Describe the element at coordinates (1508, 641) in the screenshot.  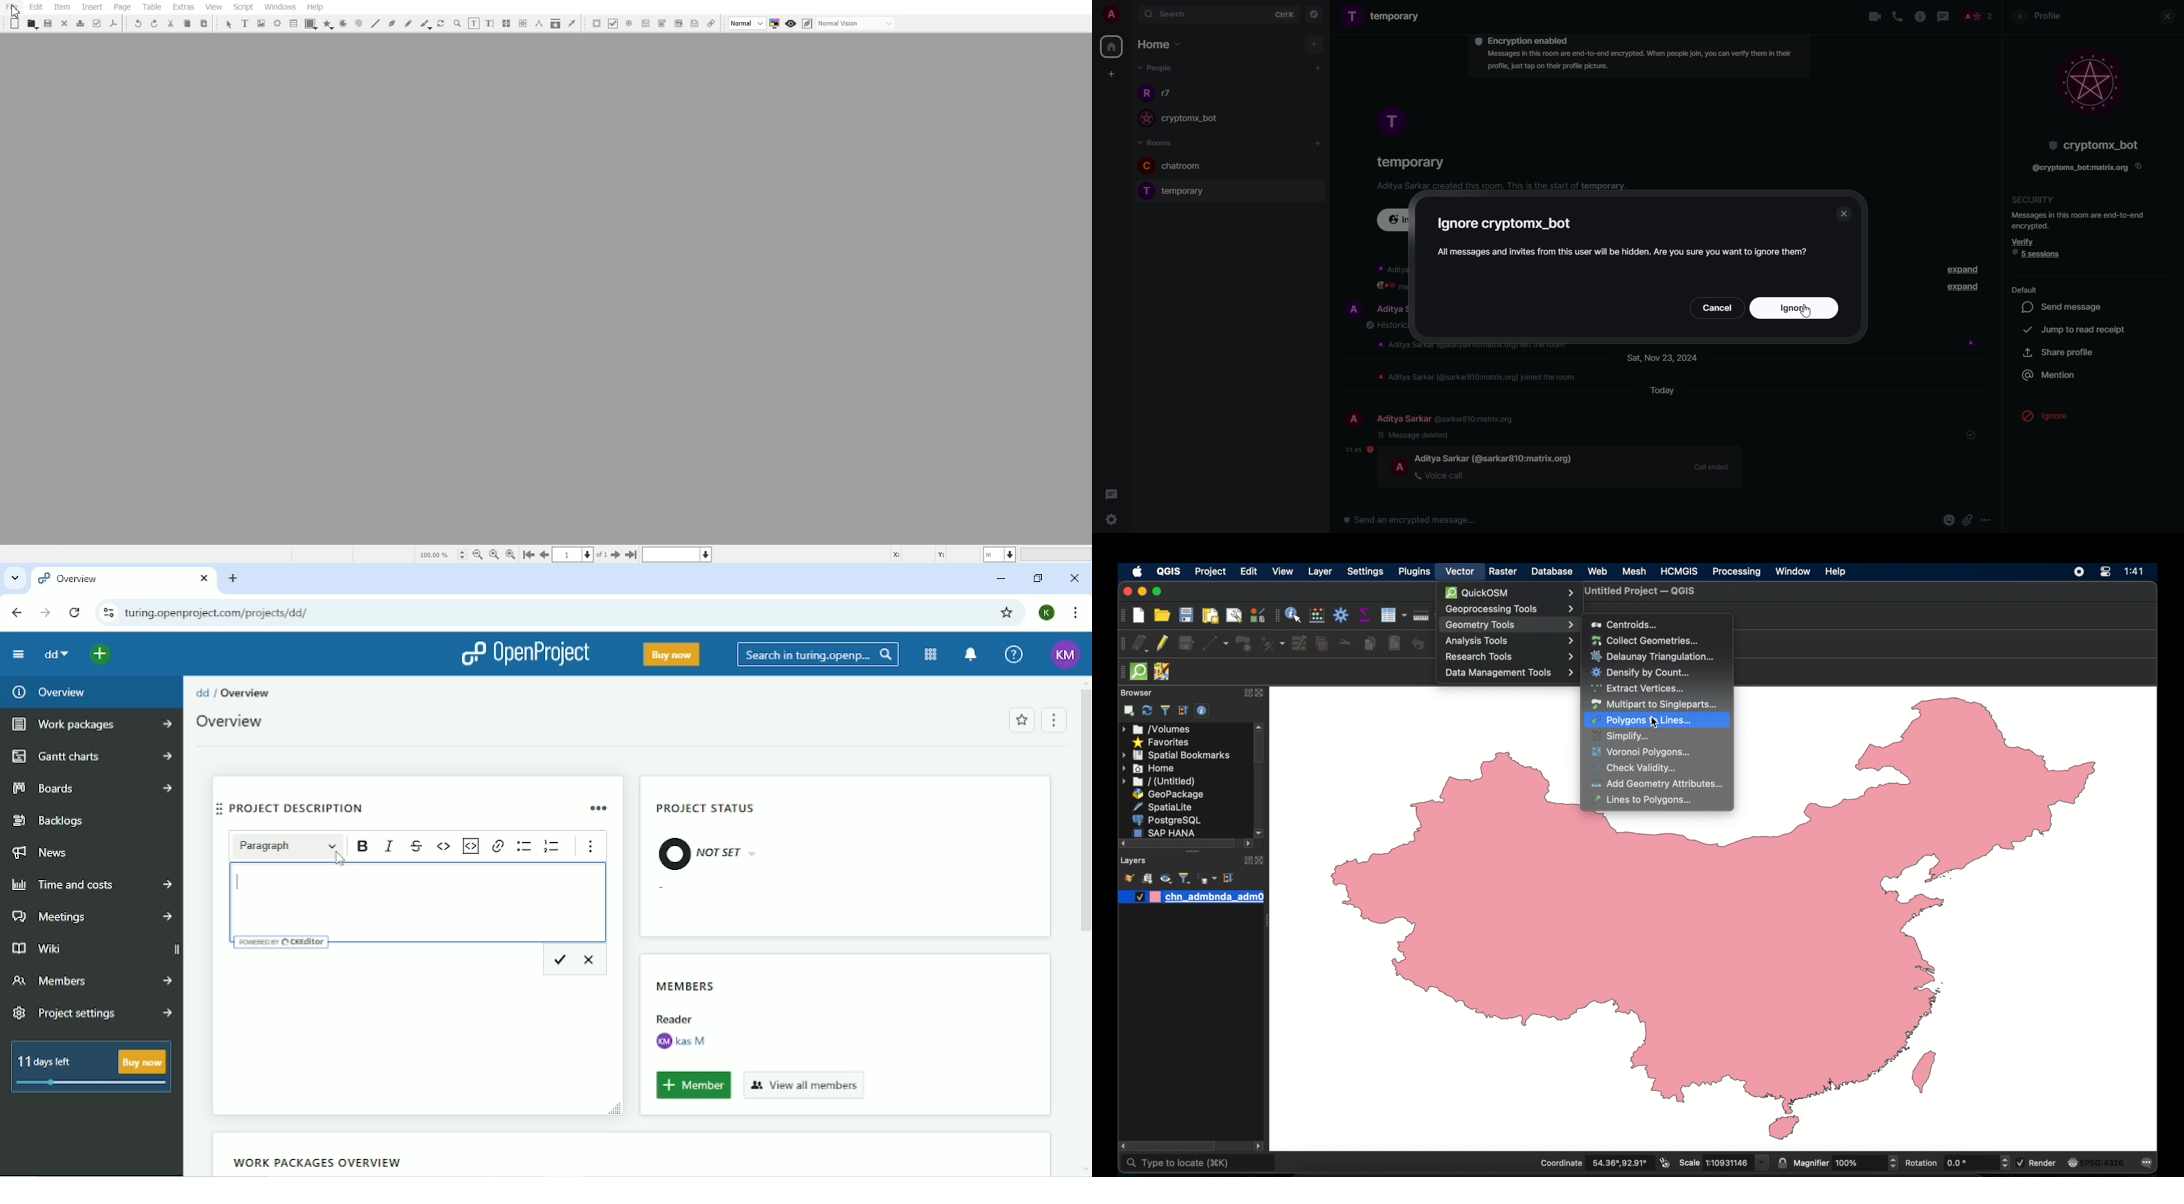
I see `analysis tools` at that location.